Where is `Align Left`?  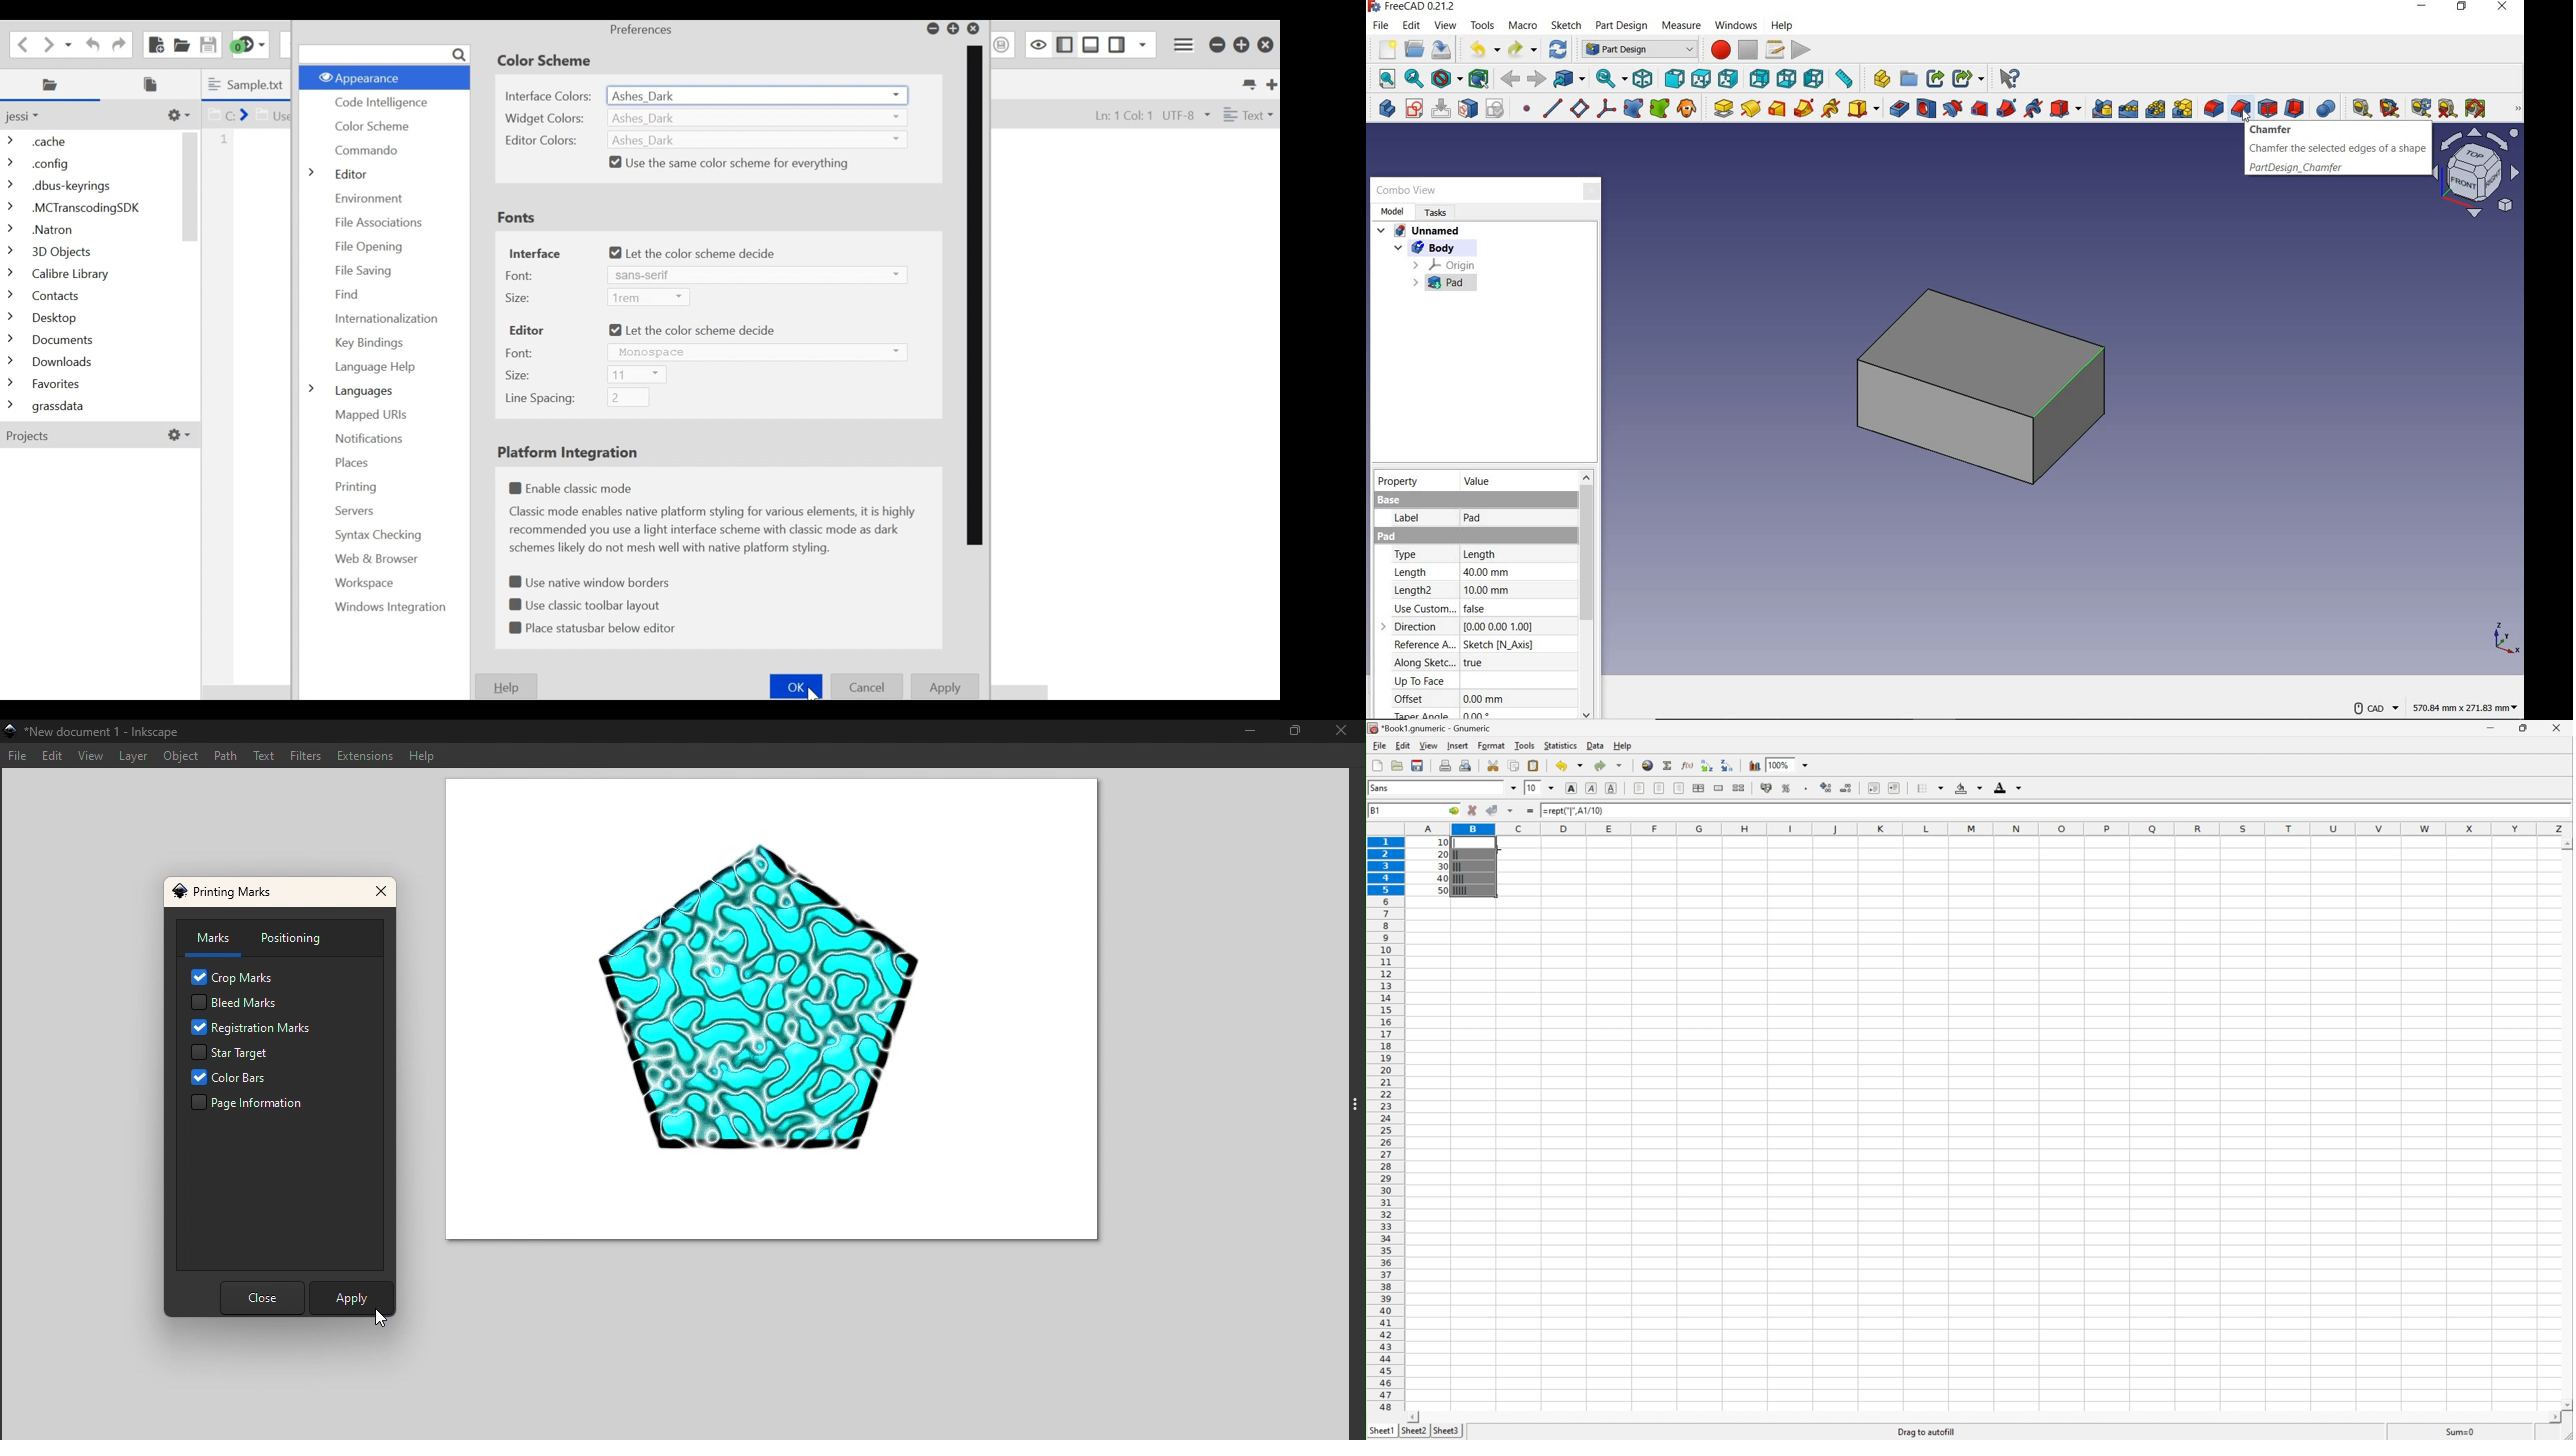
Align Left is located at coordinates (1639, 787).